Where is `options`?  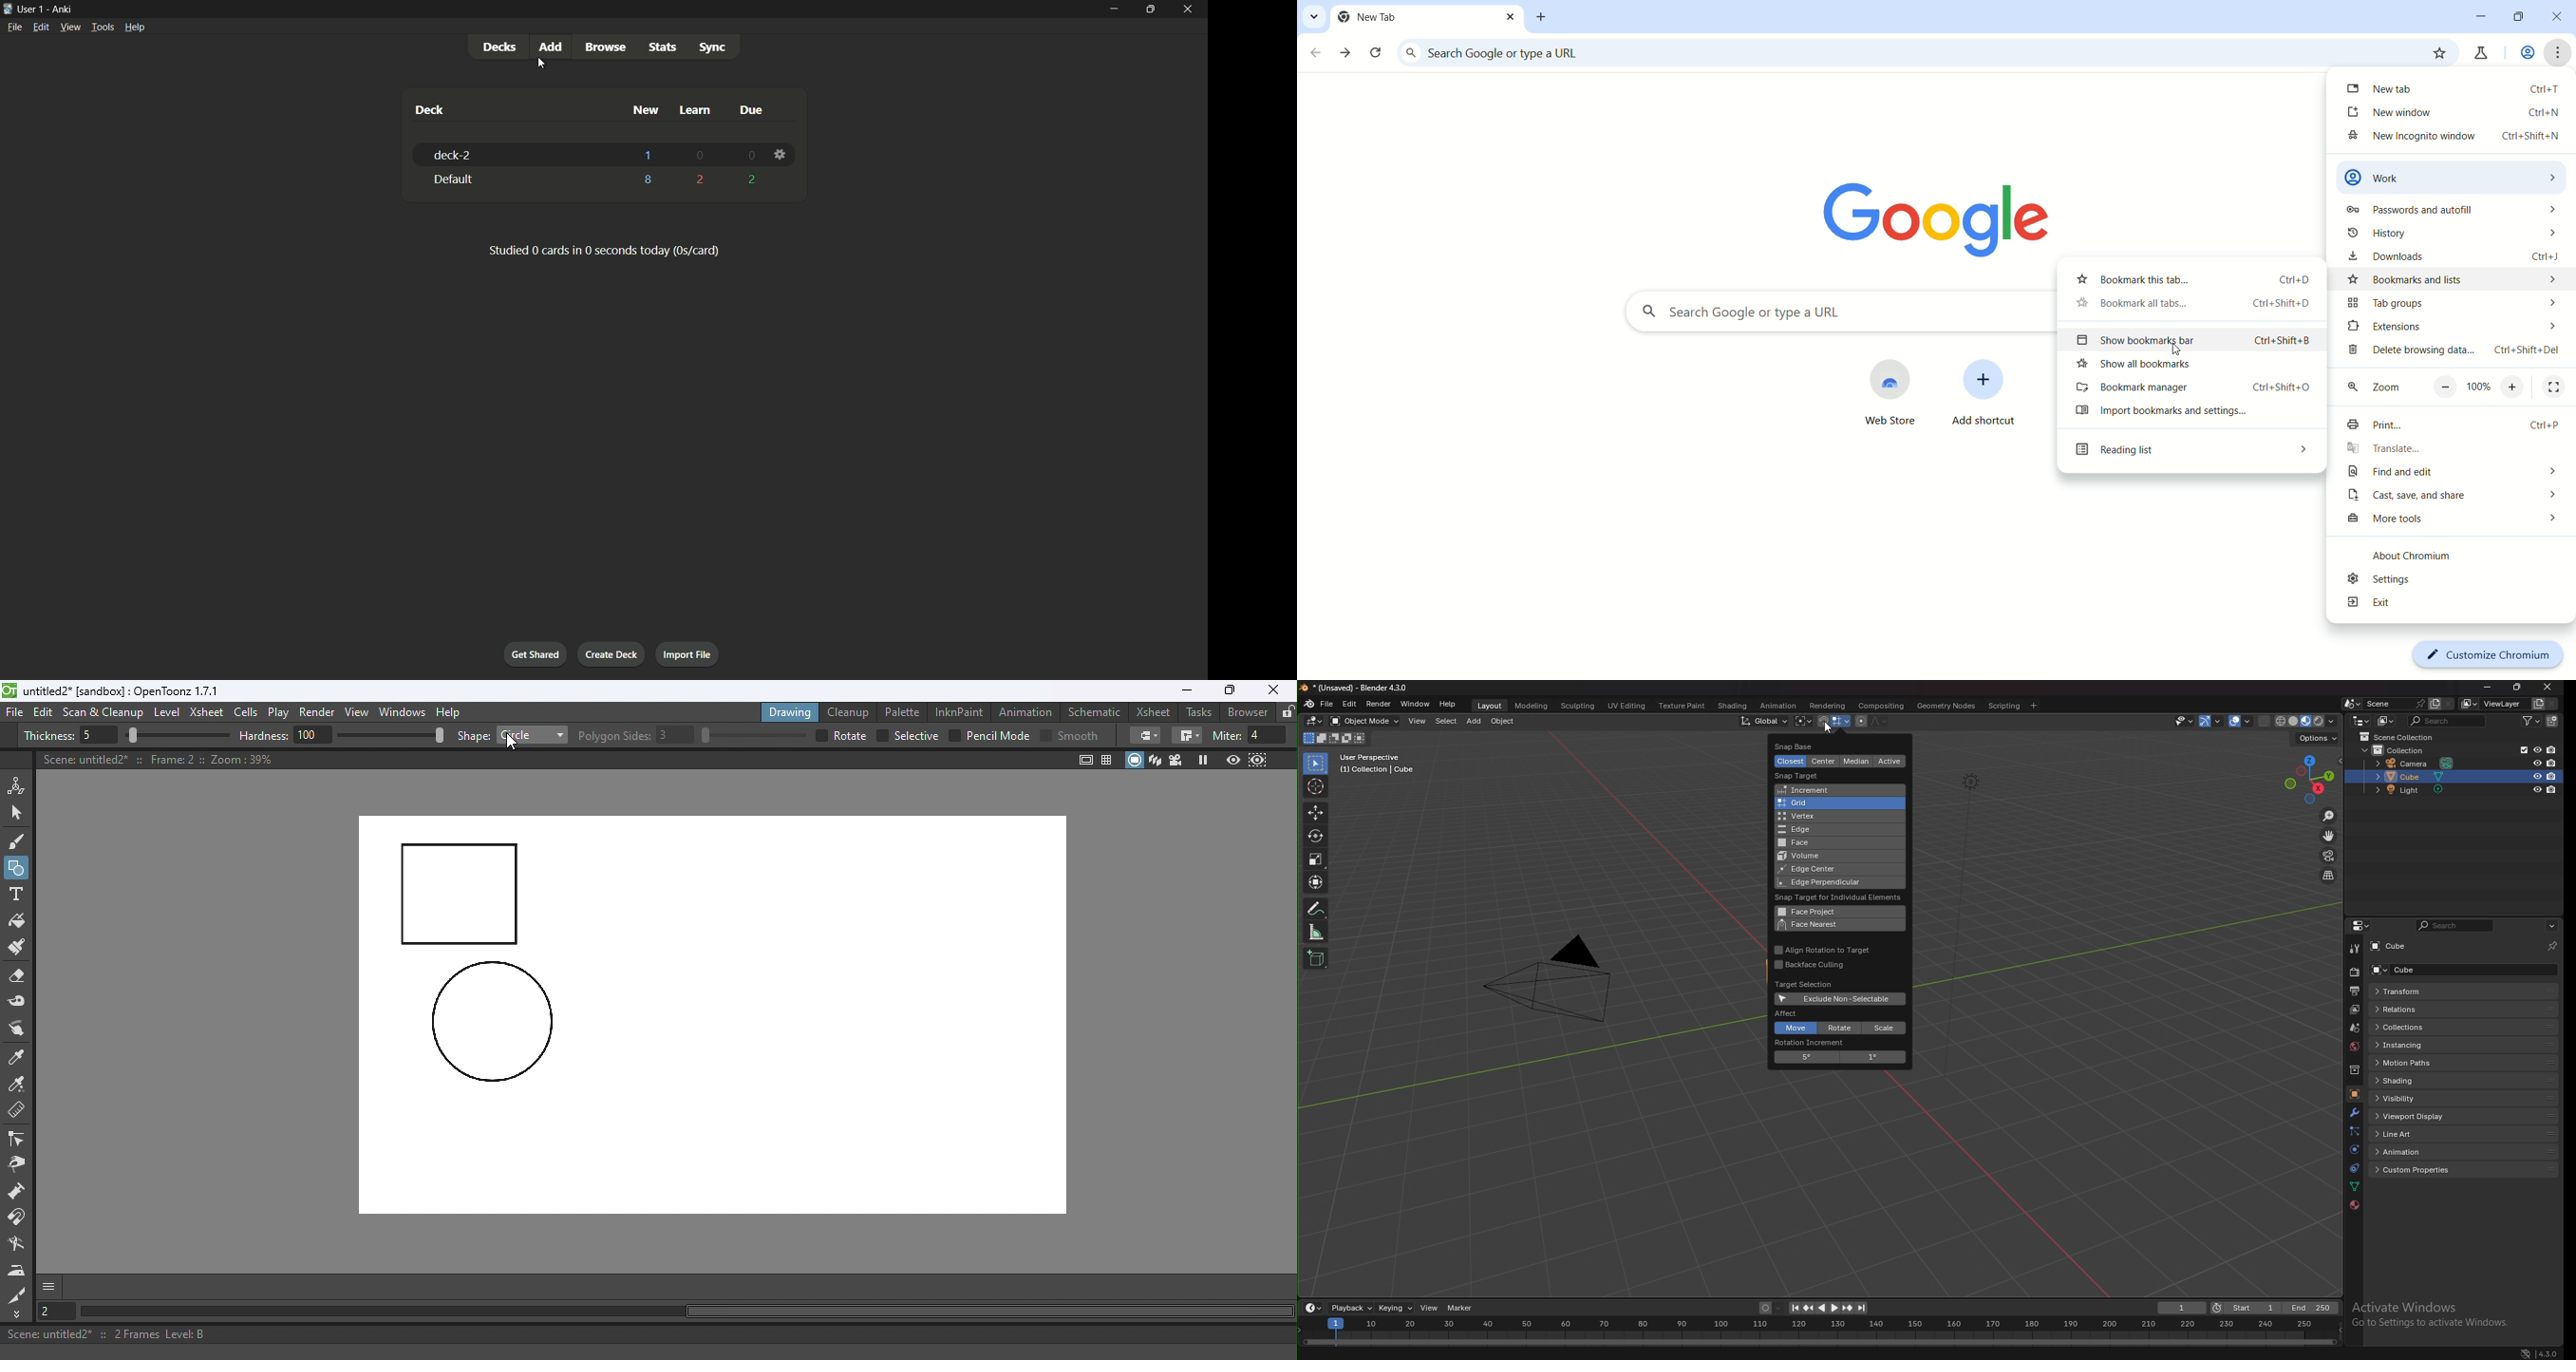 options is located at coordinates (2320, 739).